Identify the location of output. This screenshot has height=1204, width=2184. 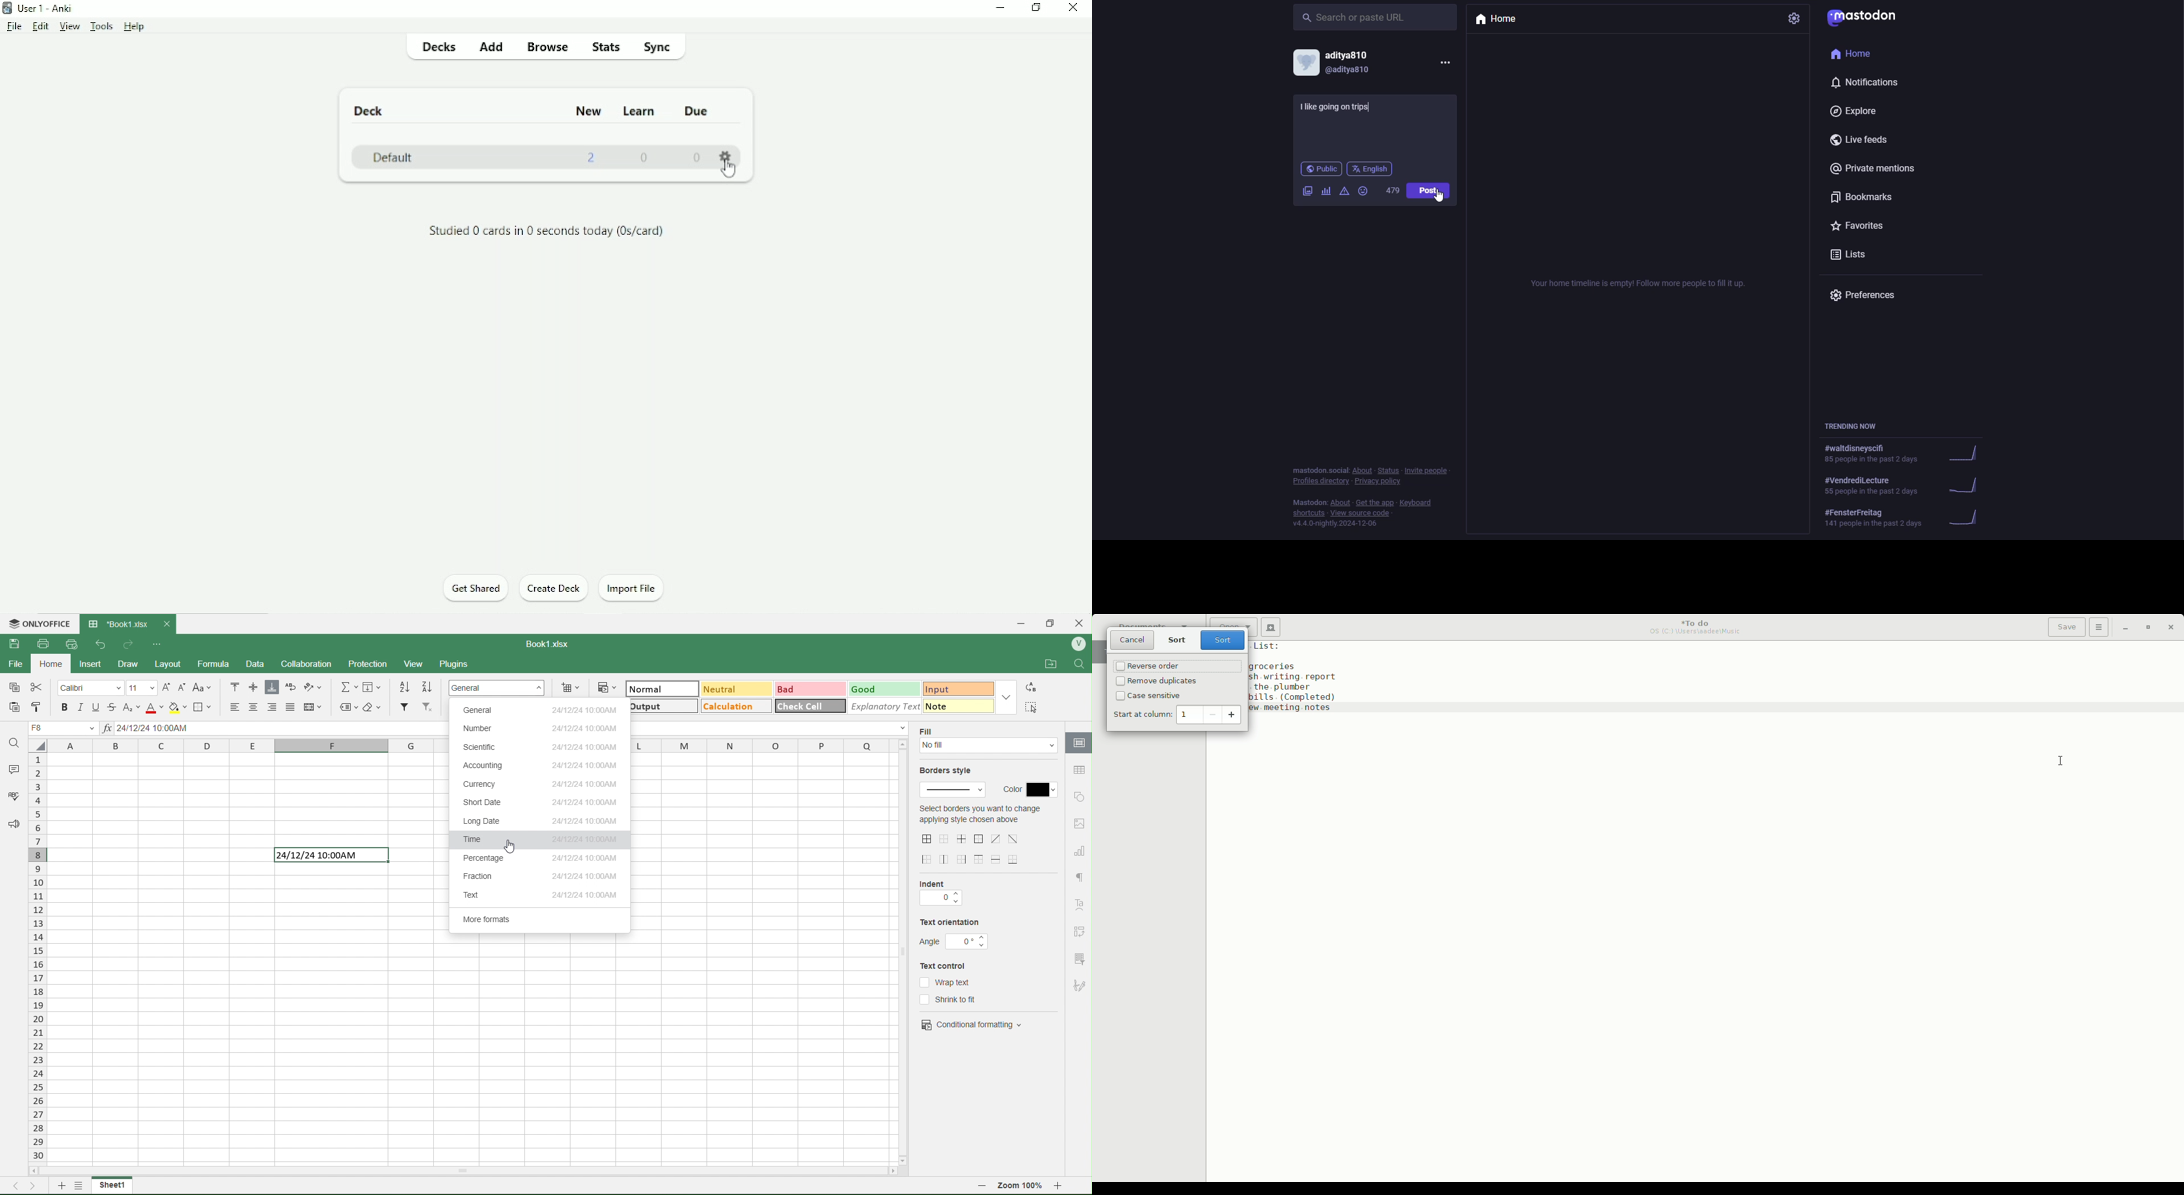
(650, 708).